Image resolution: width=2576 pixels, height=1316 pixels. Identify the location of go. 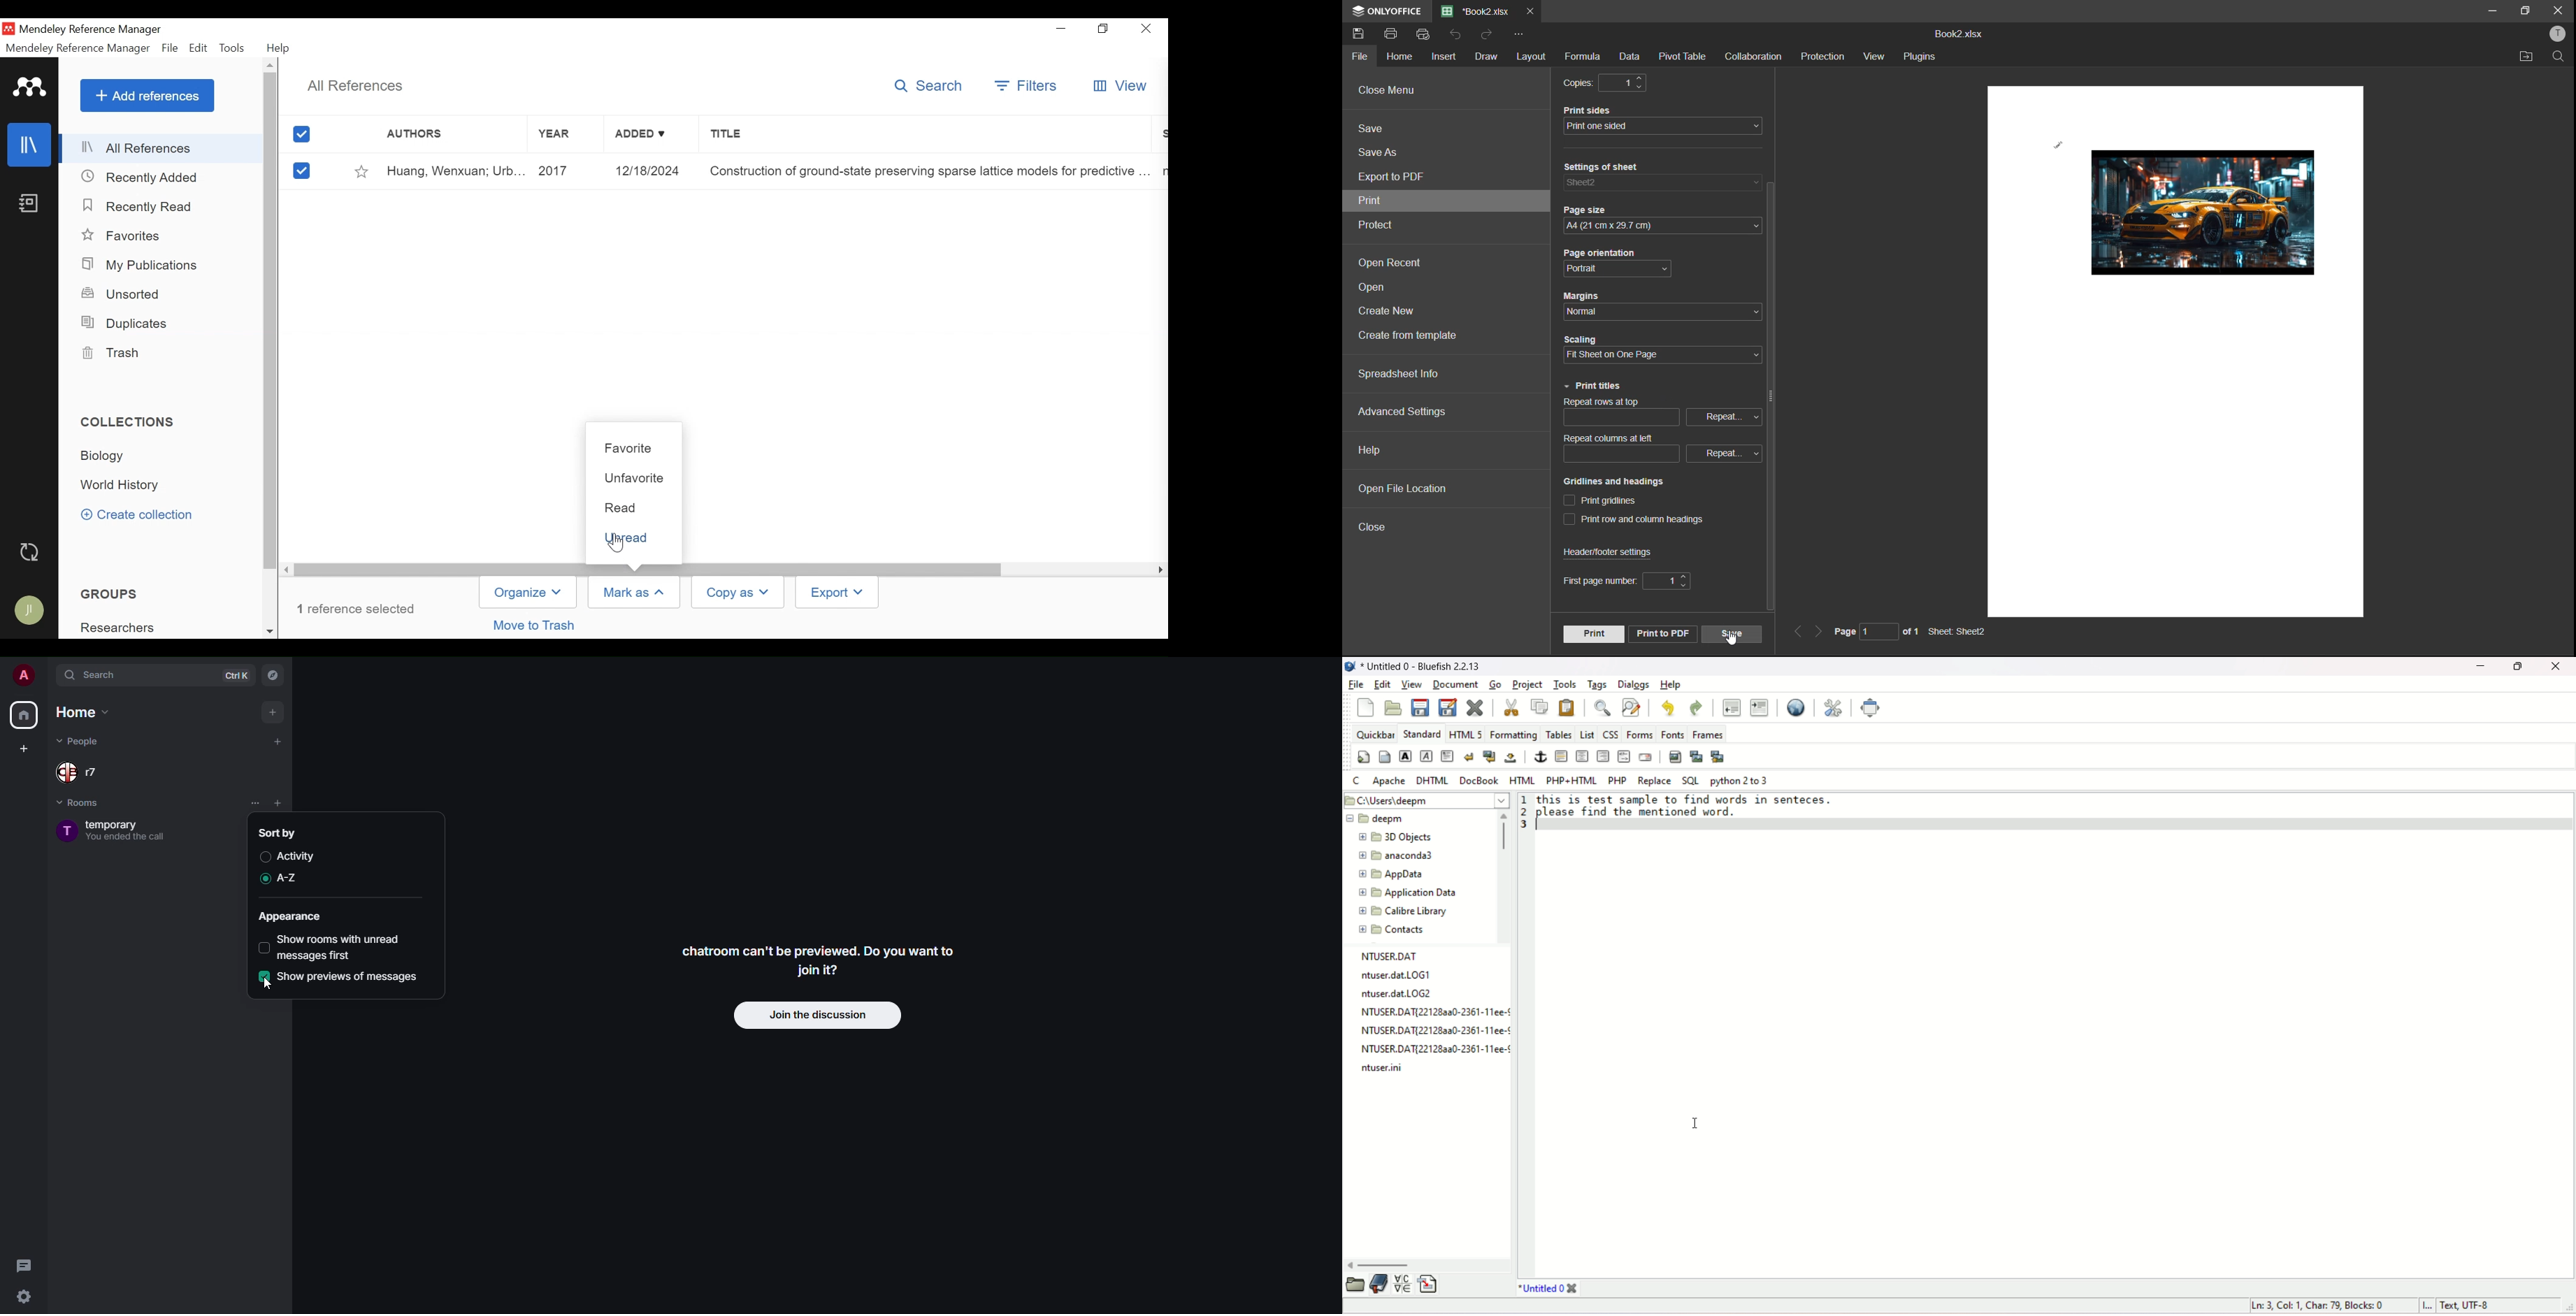
(1497, 685).